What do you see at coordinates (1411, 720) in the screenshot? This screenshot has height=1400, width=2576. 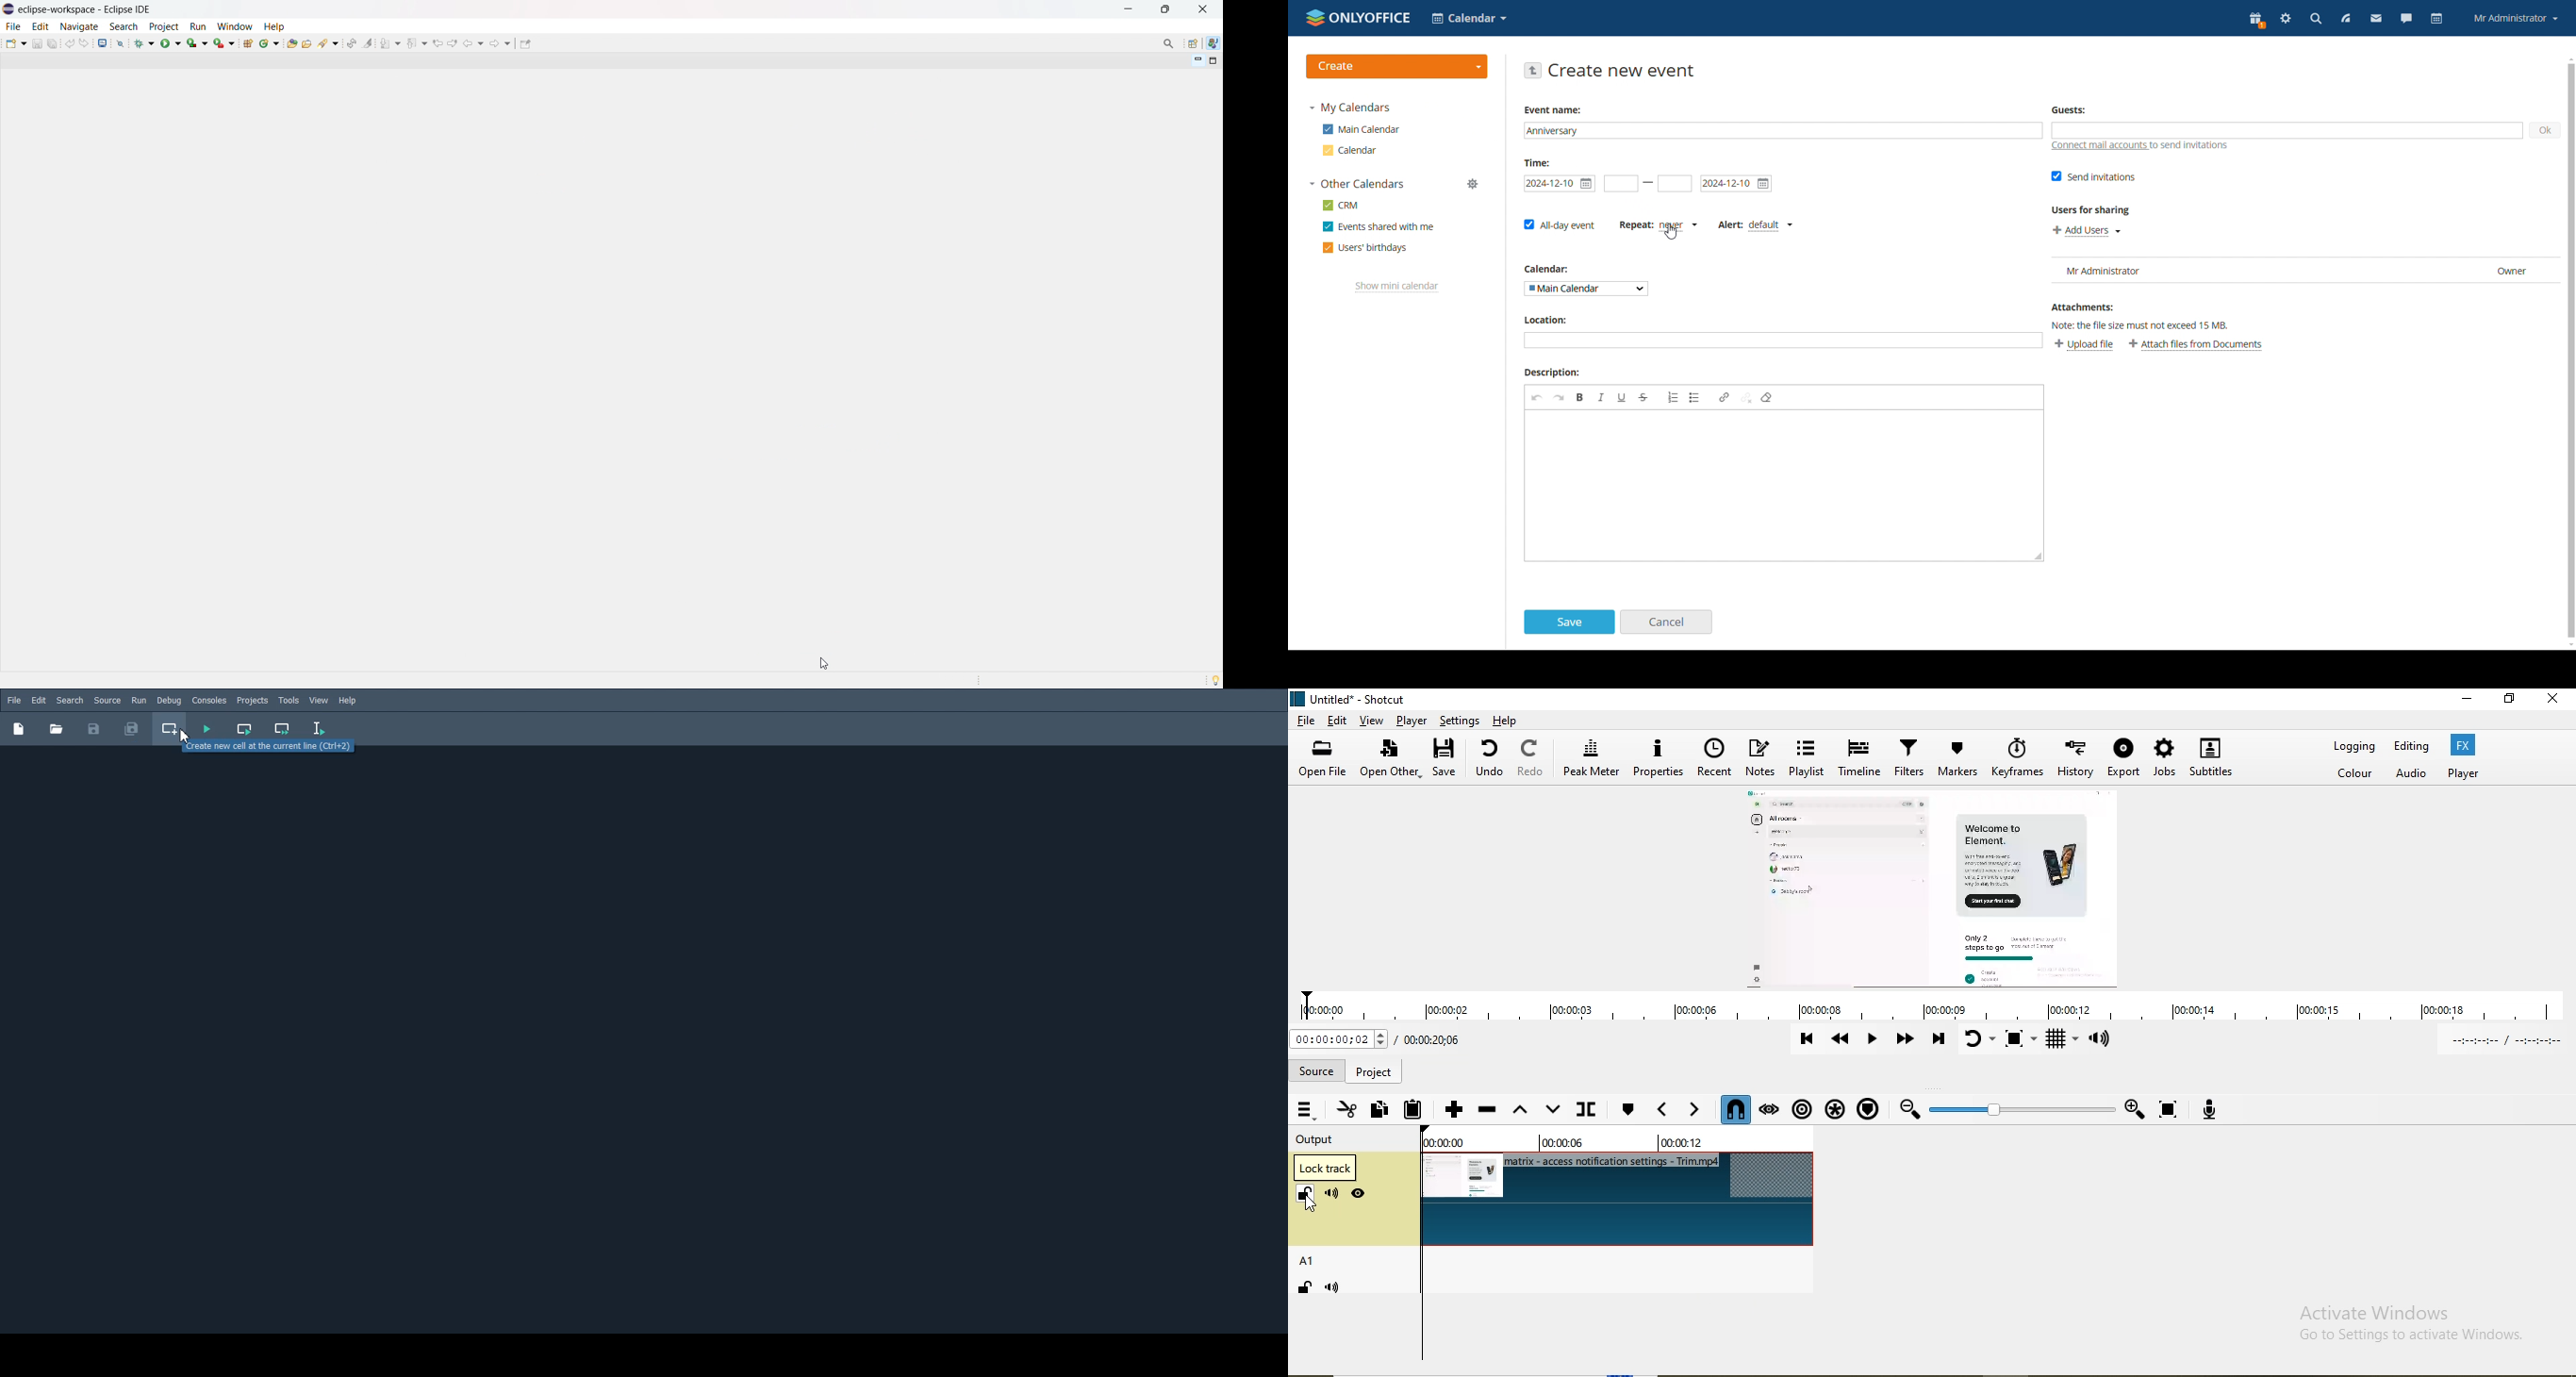 I see `Player` at bounding box center [1411, 720].